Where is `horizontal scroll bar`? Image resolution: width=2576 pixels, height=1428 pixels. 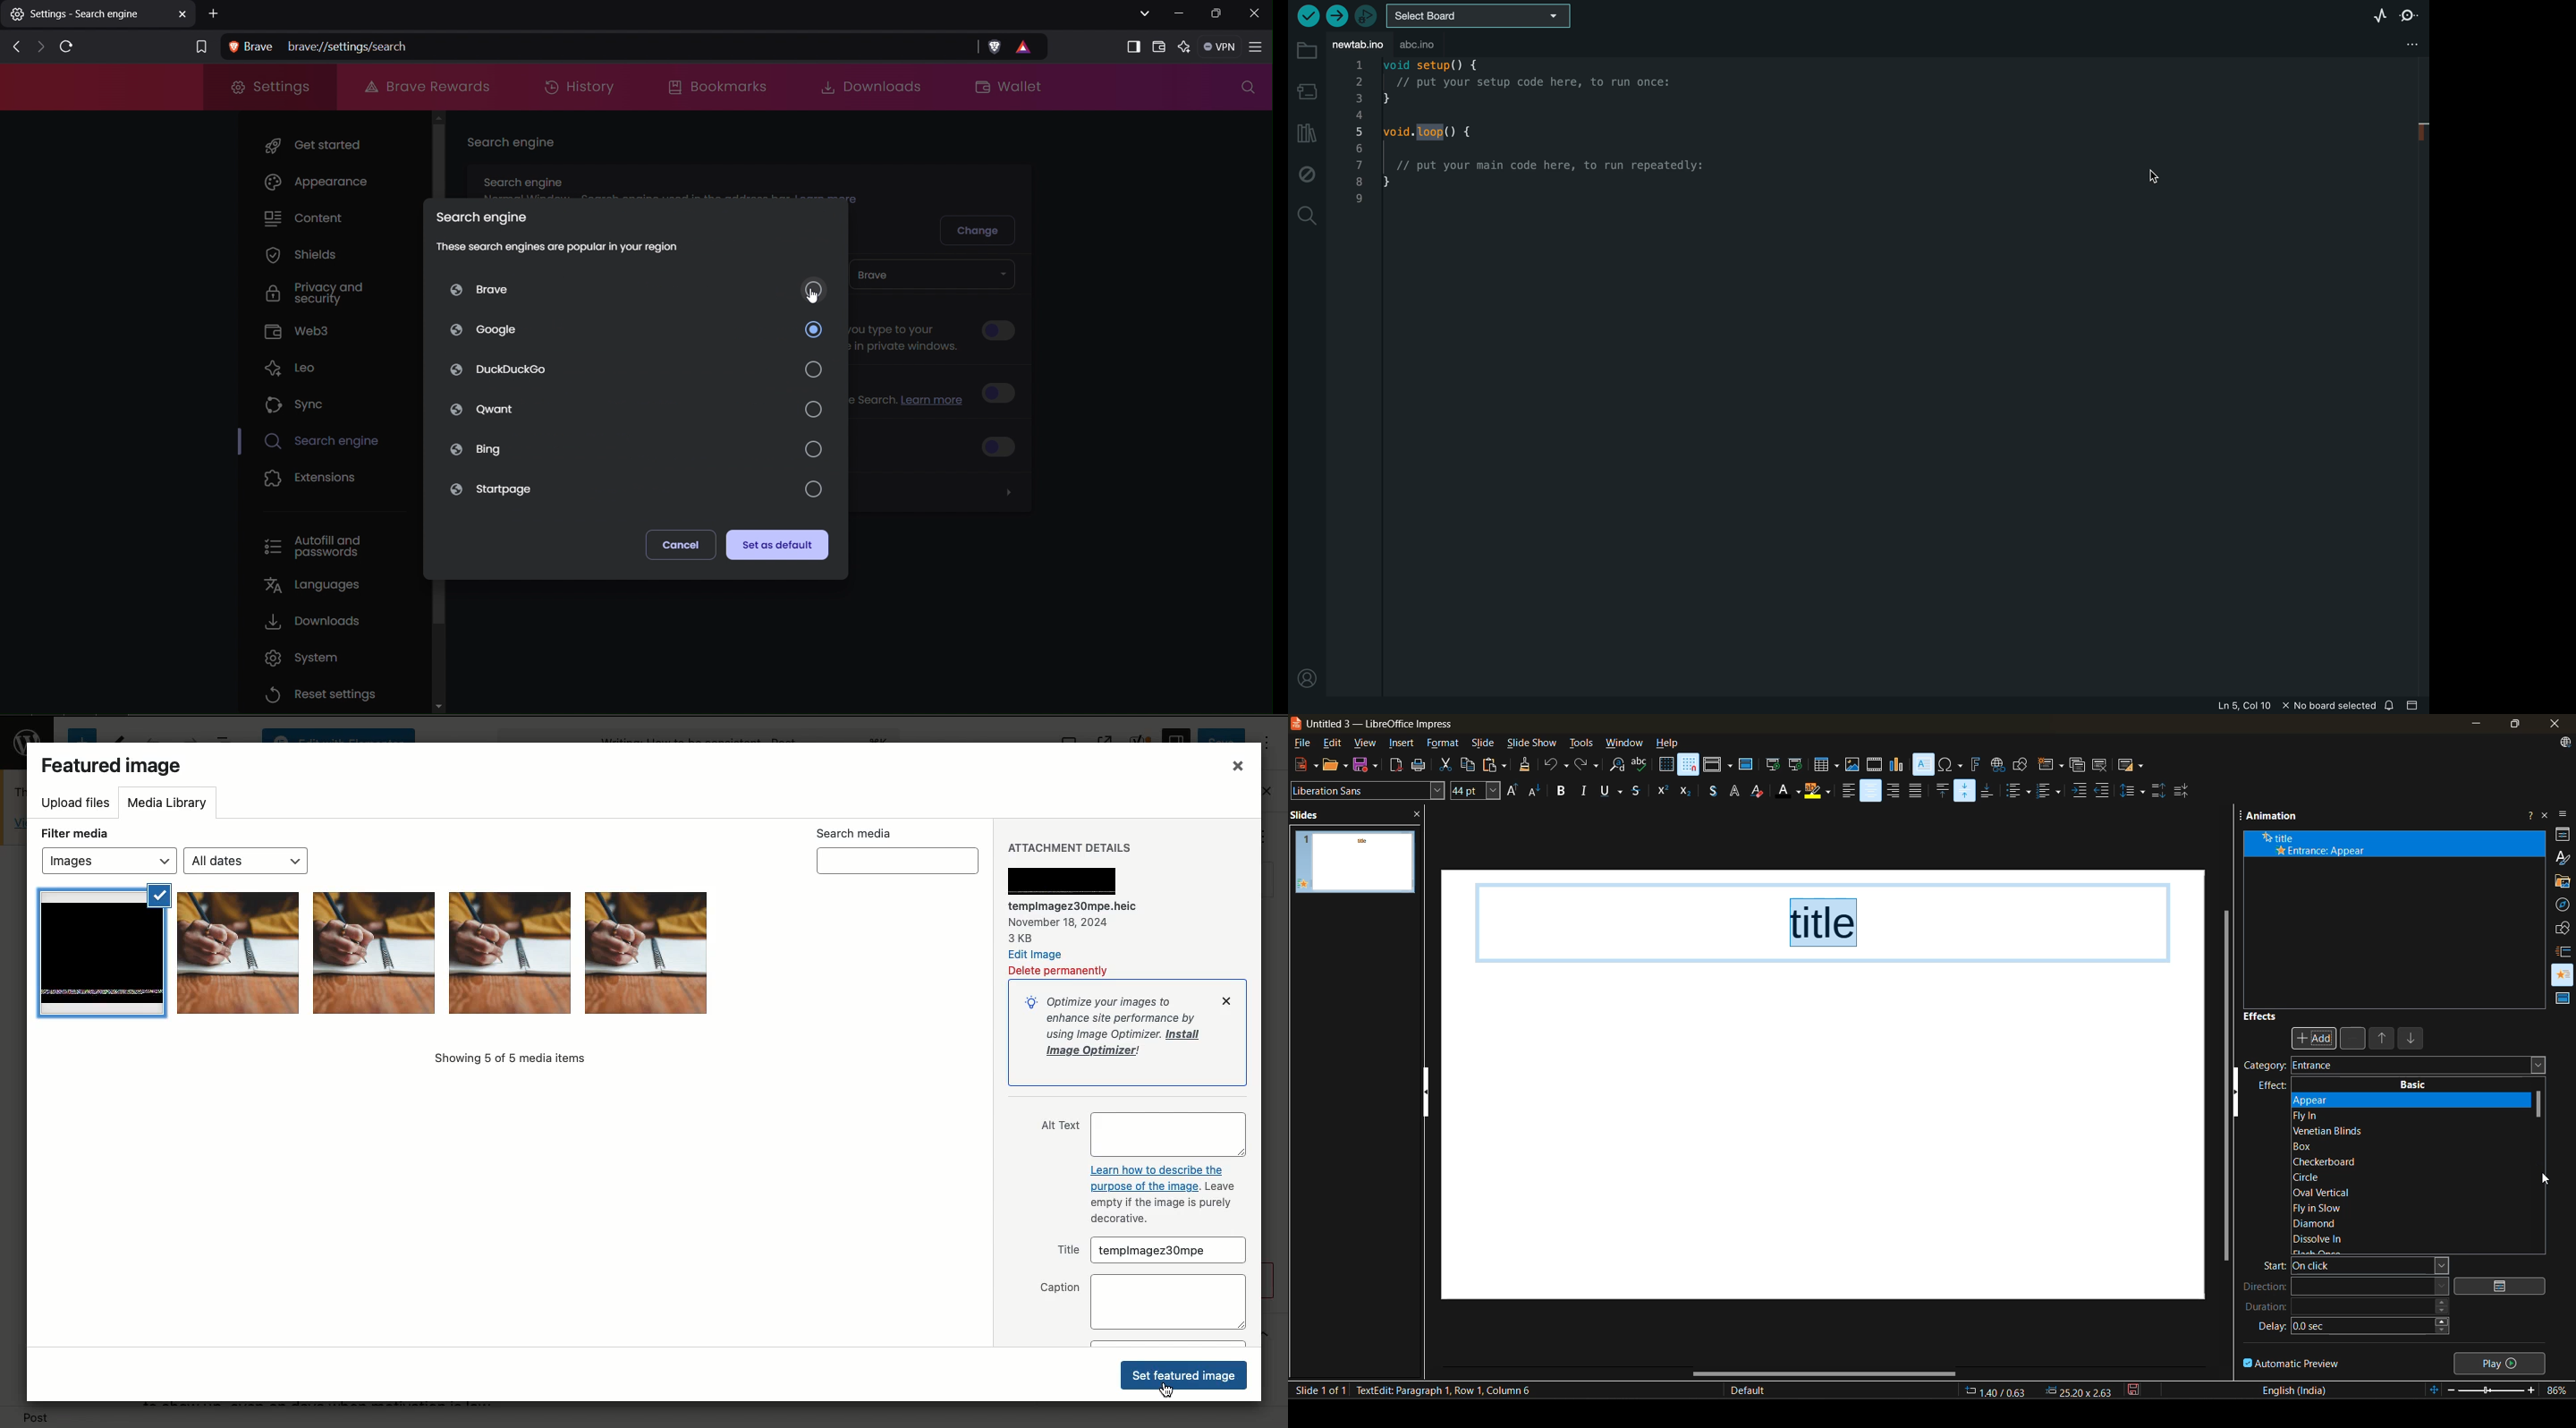
horizontal scroll bar is located at coordinates (1825, 1374).